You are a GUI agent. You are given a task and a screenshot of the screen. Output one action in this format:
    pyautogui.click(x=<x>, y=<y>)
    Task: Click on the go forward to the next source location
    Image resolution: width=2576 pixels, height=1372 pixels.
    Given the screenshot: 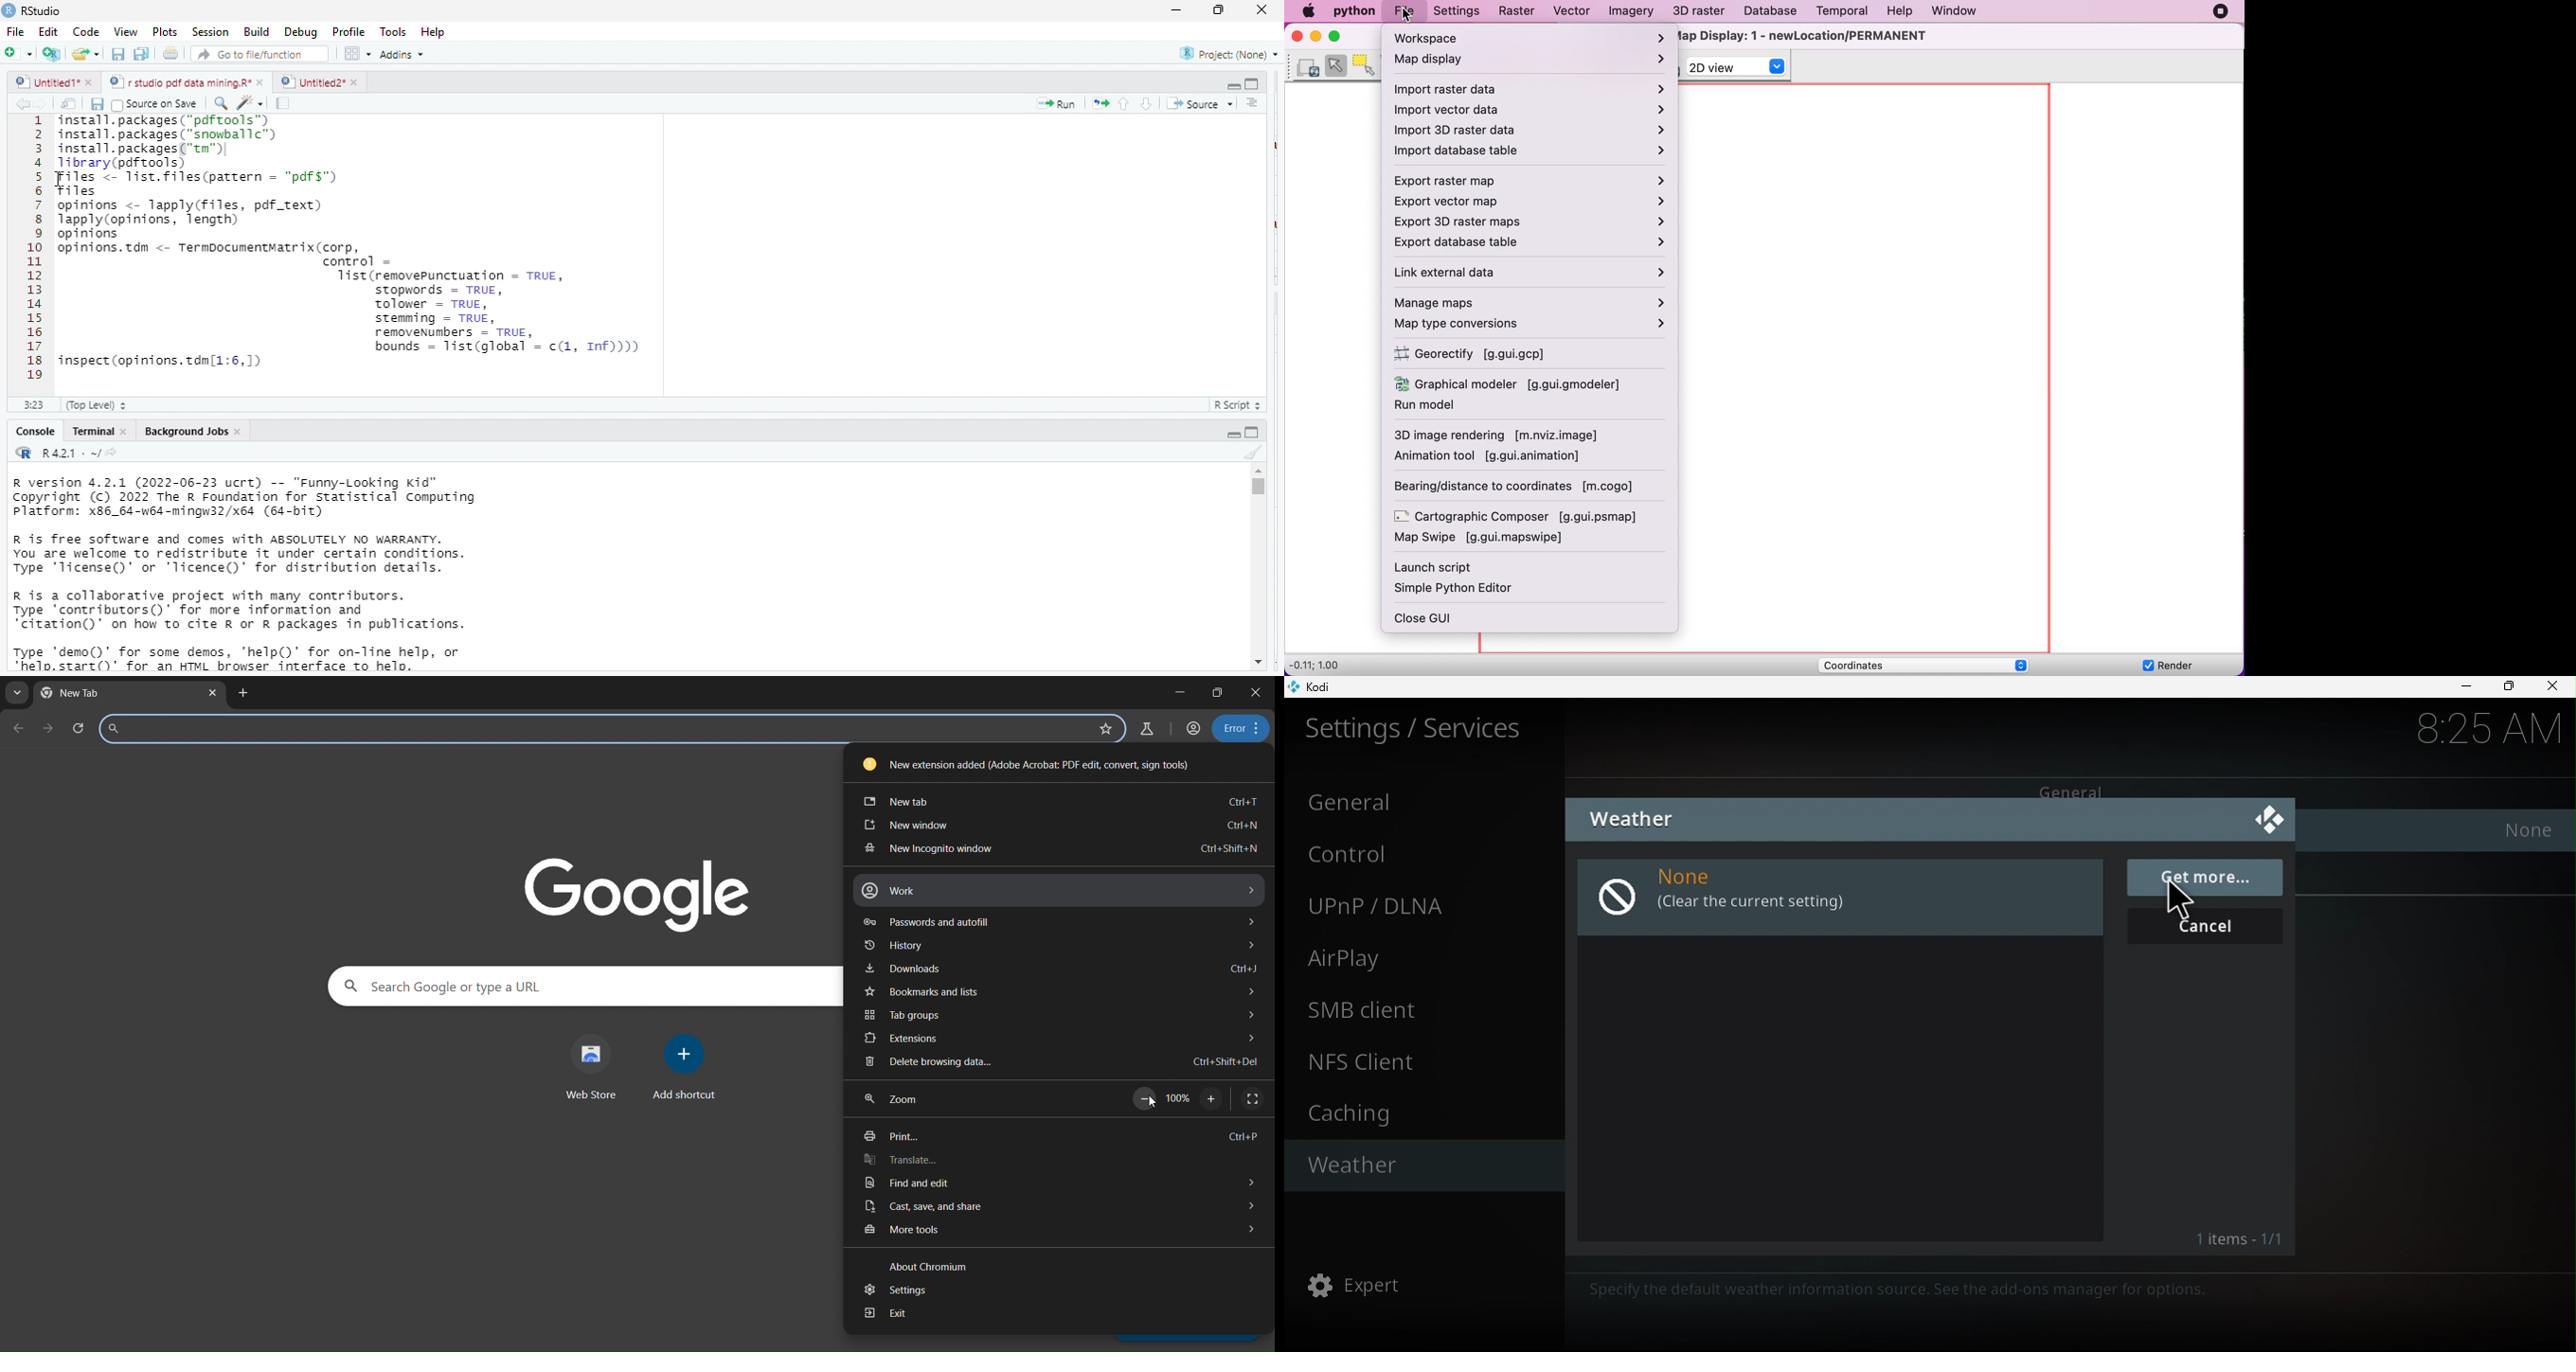 What is the action you would take?
    pyautogui.click(x=44, y=104)
    